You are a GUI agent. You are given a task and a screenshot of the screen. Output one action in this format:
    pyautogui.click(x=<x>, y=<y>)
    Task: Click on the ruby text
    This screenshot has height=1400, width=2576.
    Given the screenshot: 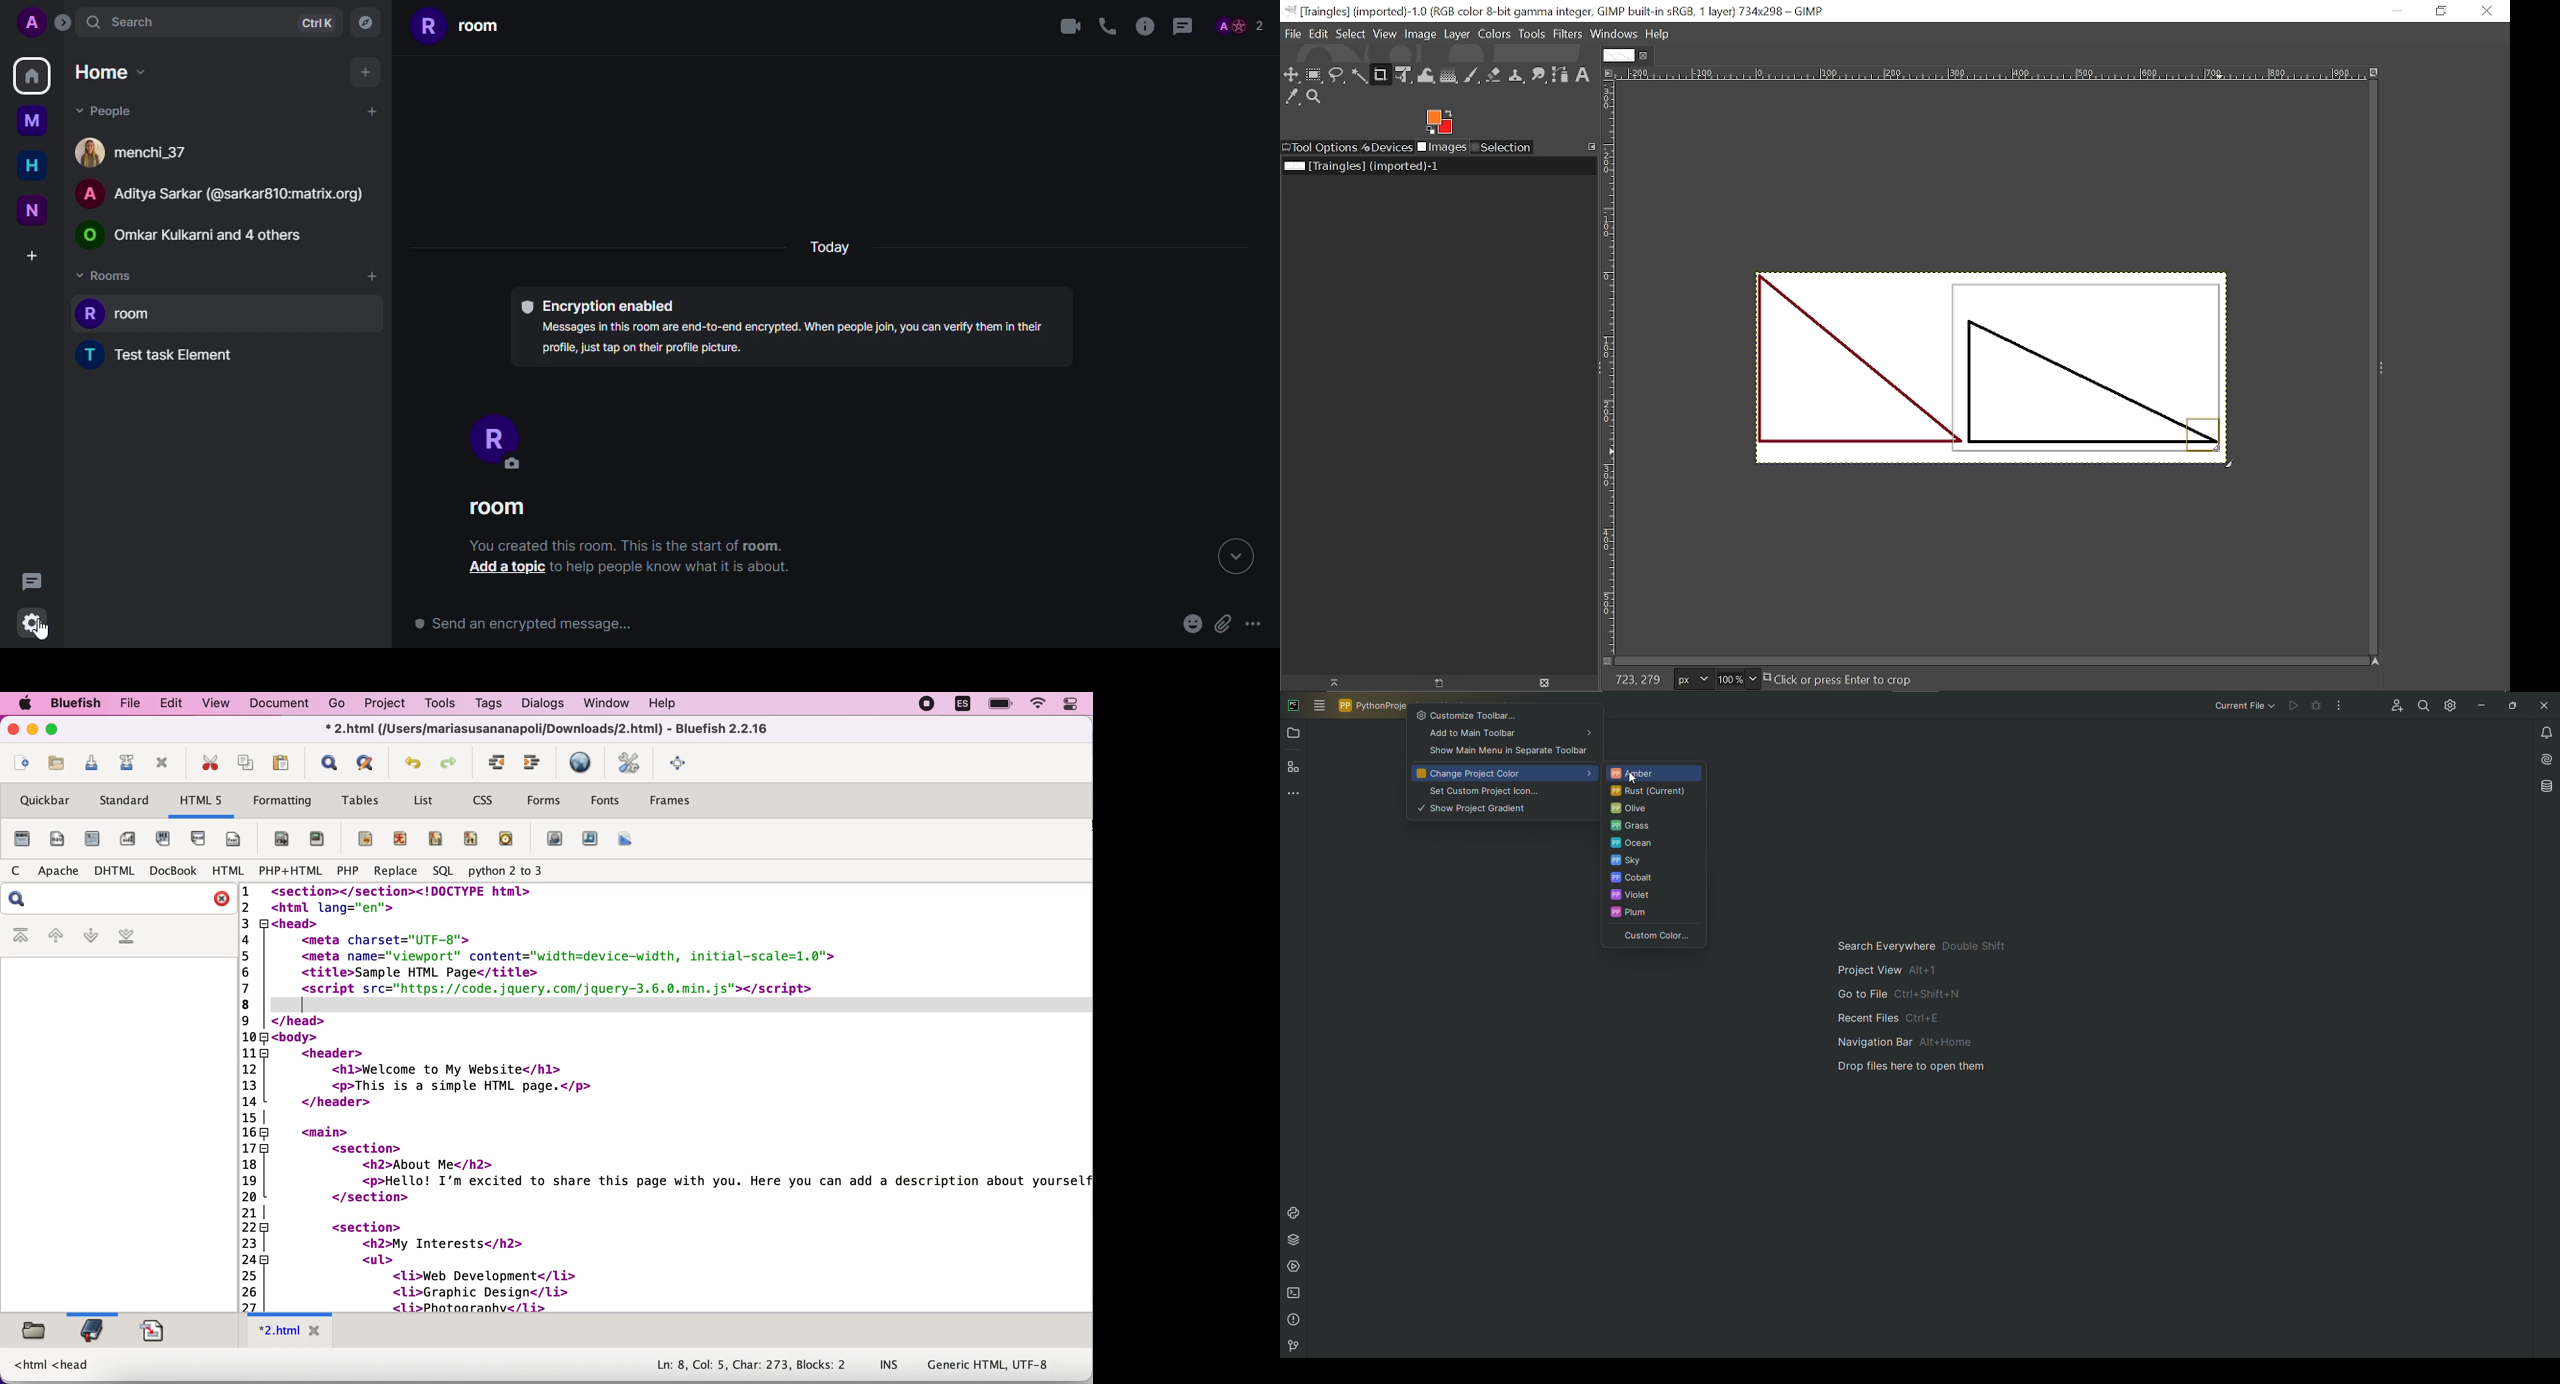 What is the action you would take?
    pyautogui.click(x=473, y=838)
    